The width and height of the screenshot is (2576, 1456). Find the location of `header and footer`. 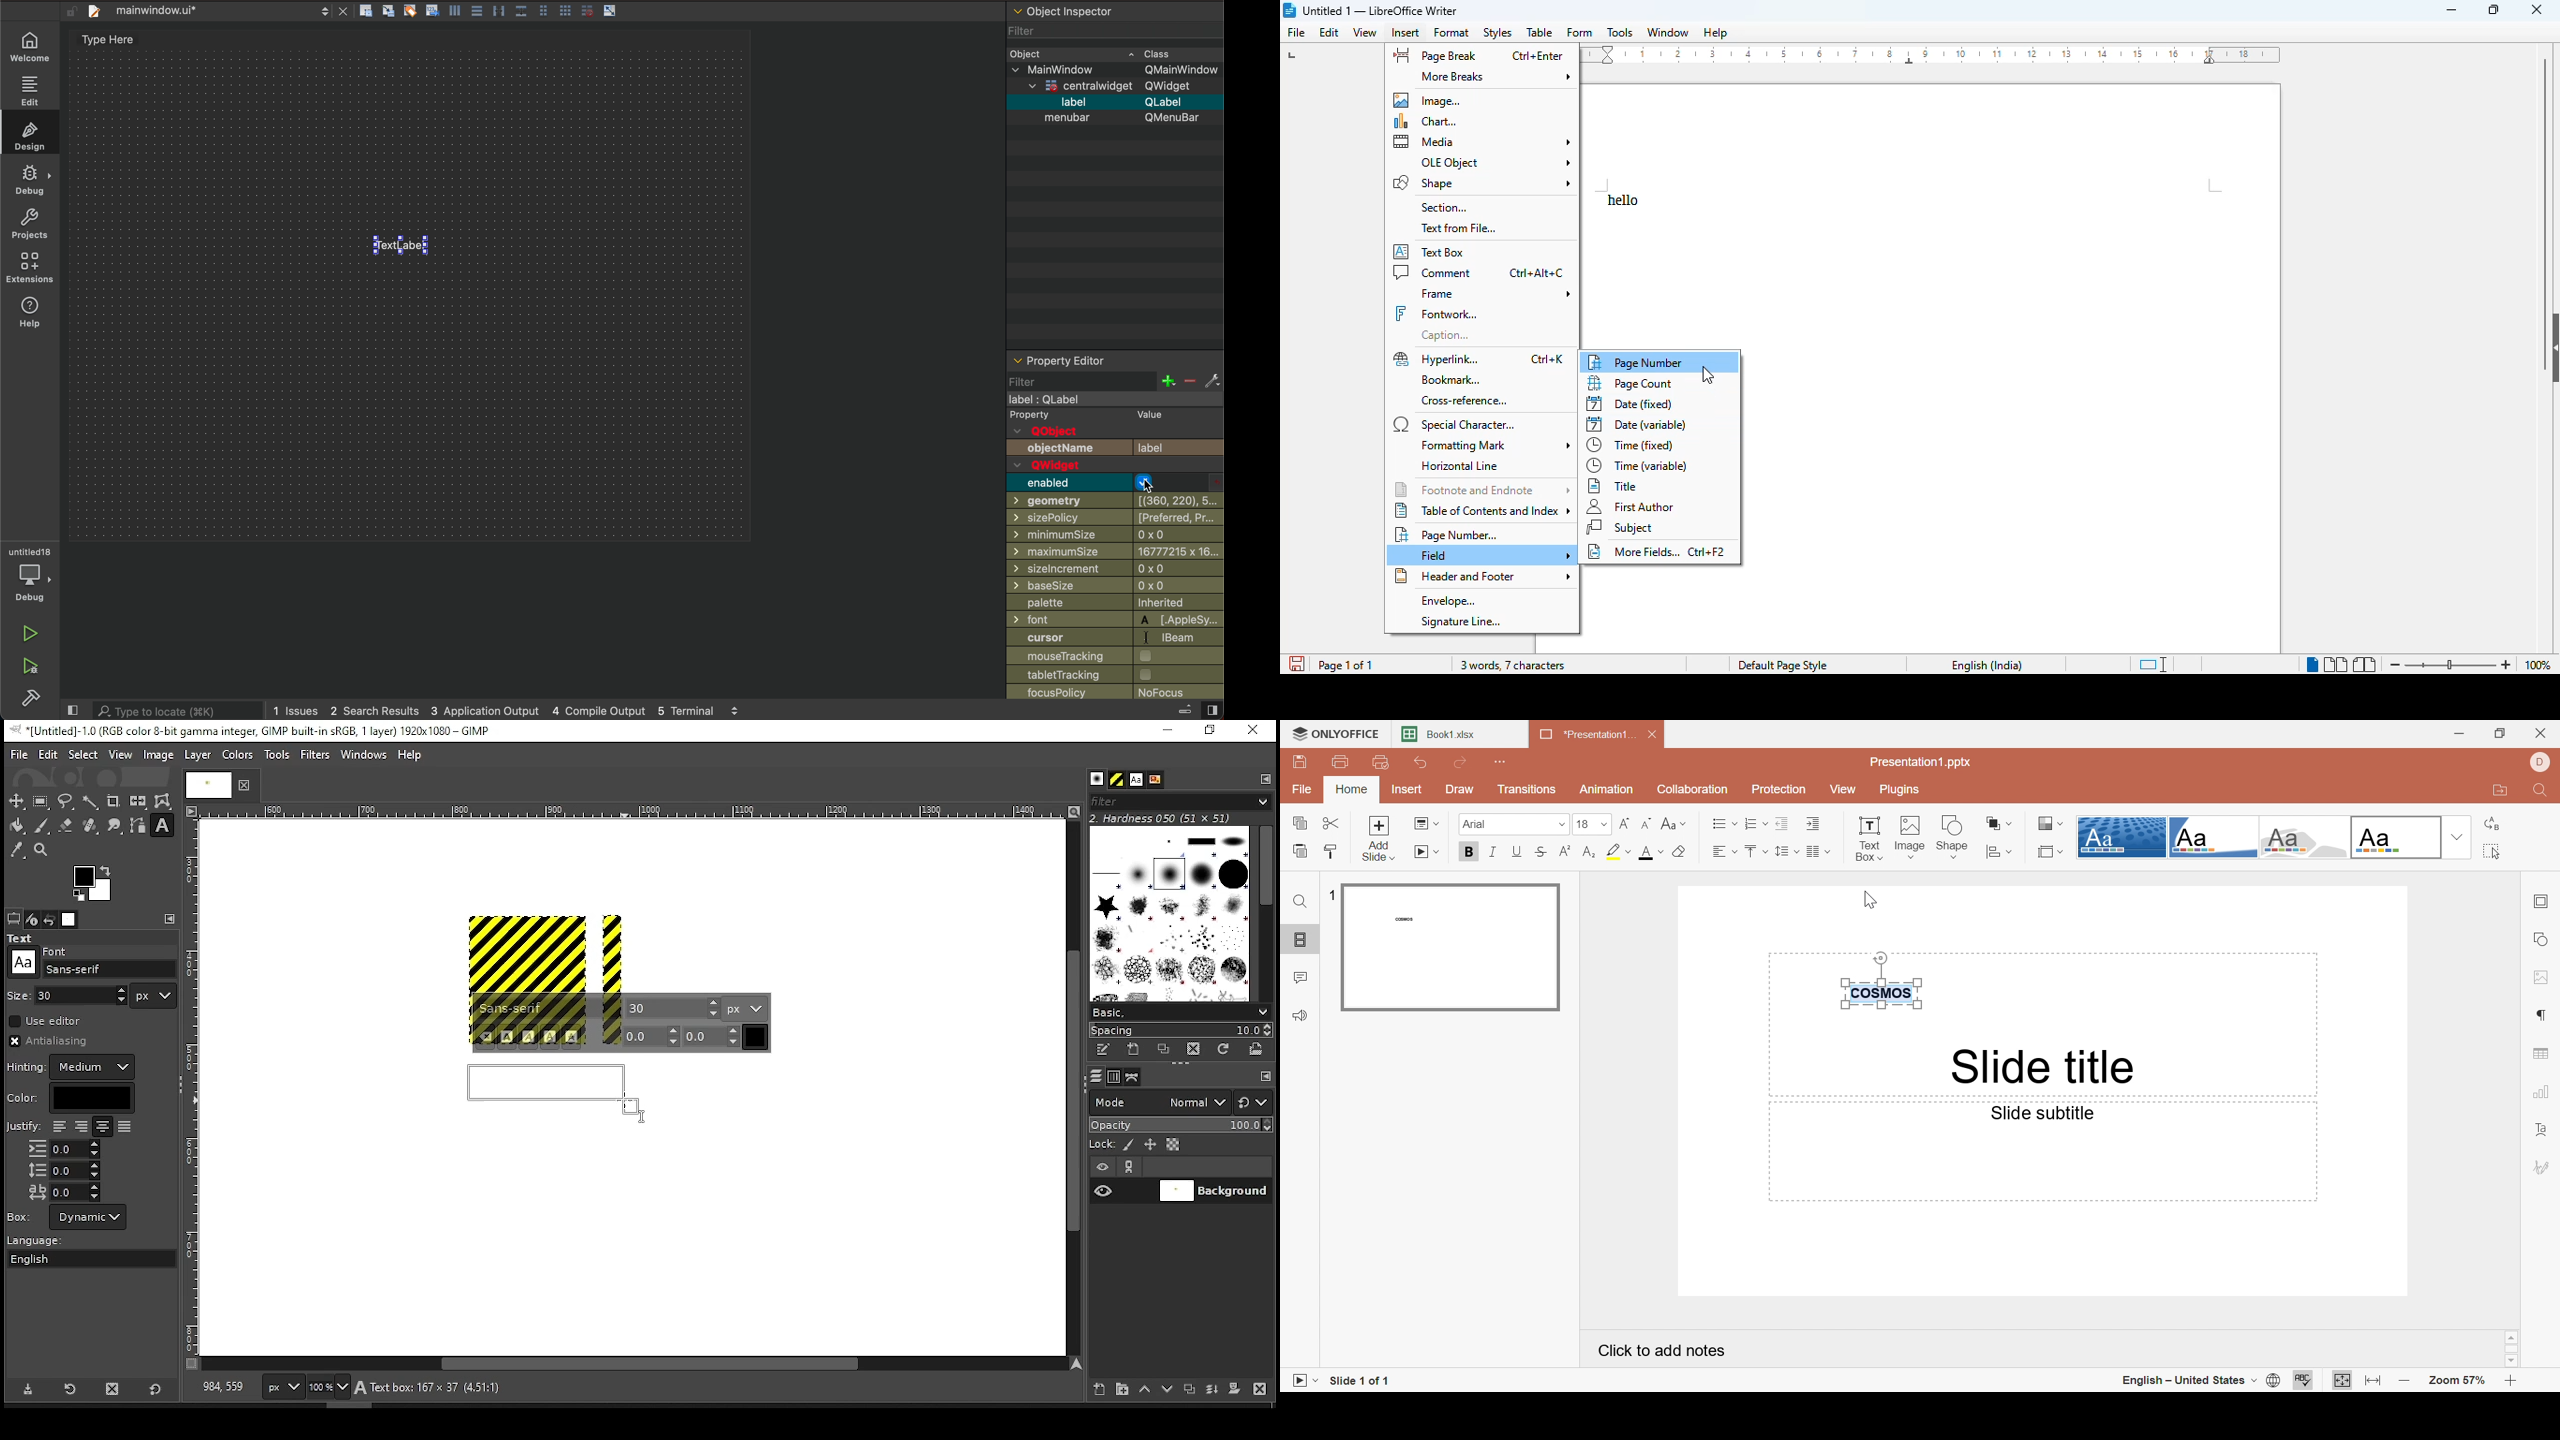

header and footer is located at coordinates (1480, 576).